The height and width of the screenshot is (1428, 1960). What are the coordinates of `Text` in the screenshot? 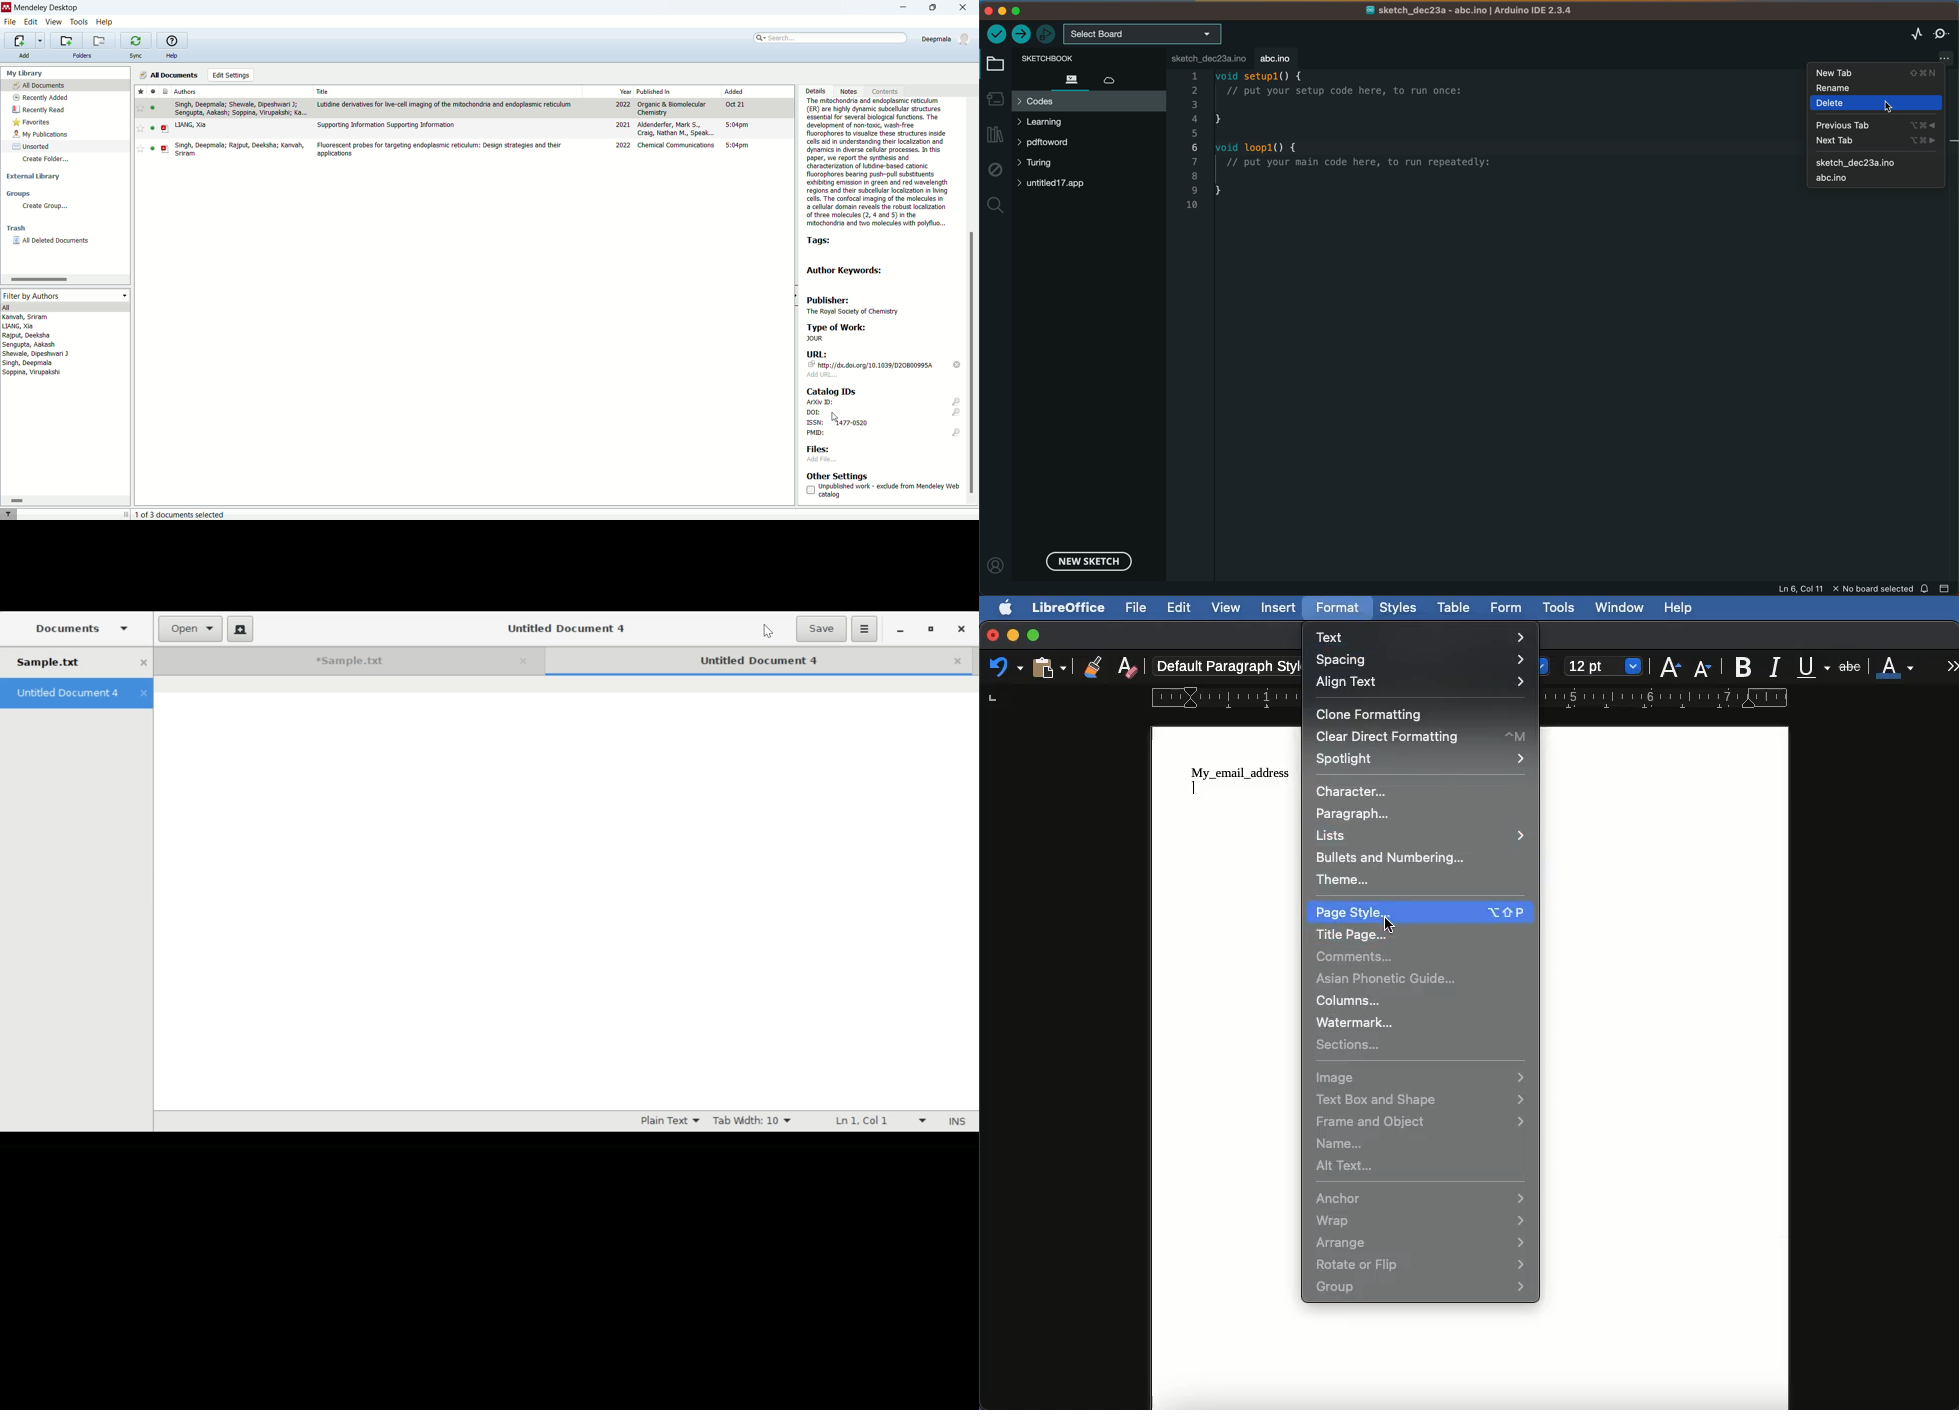 It's located at (1424, 635).